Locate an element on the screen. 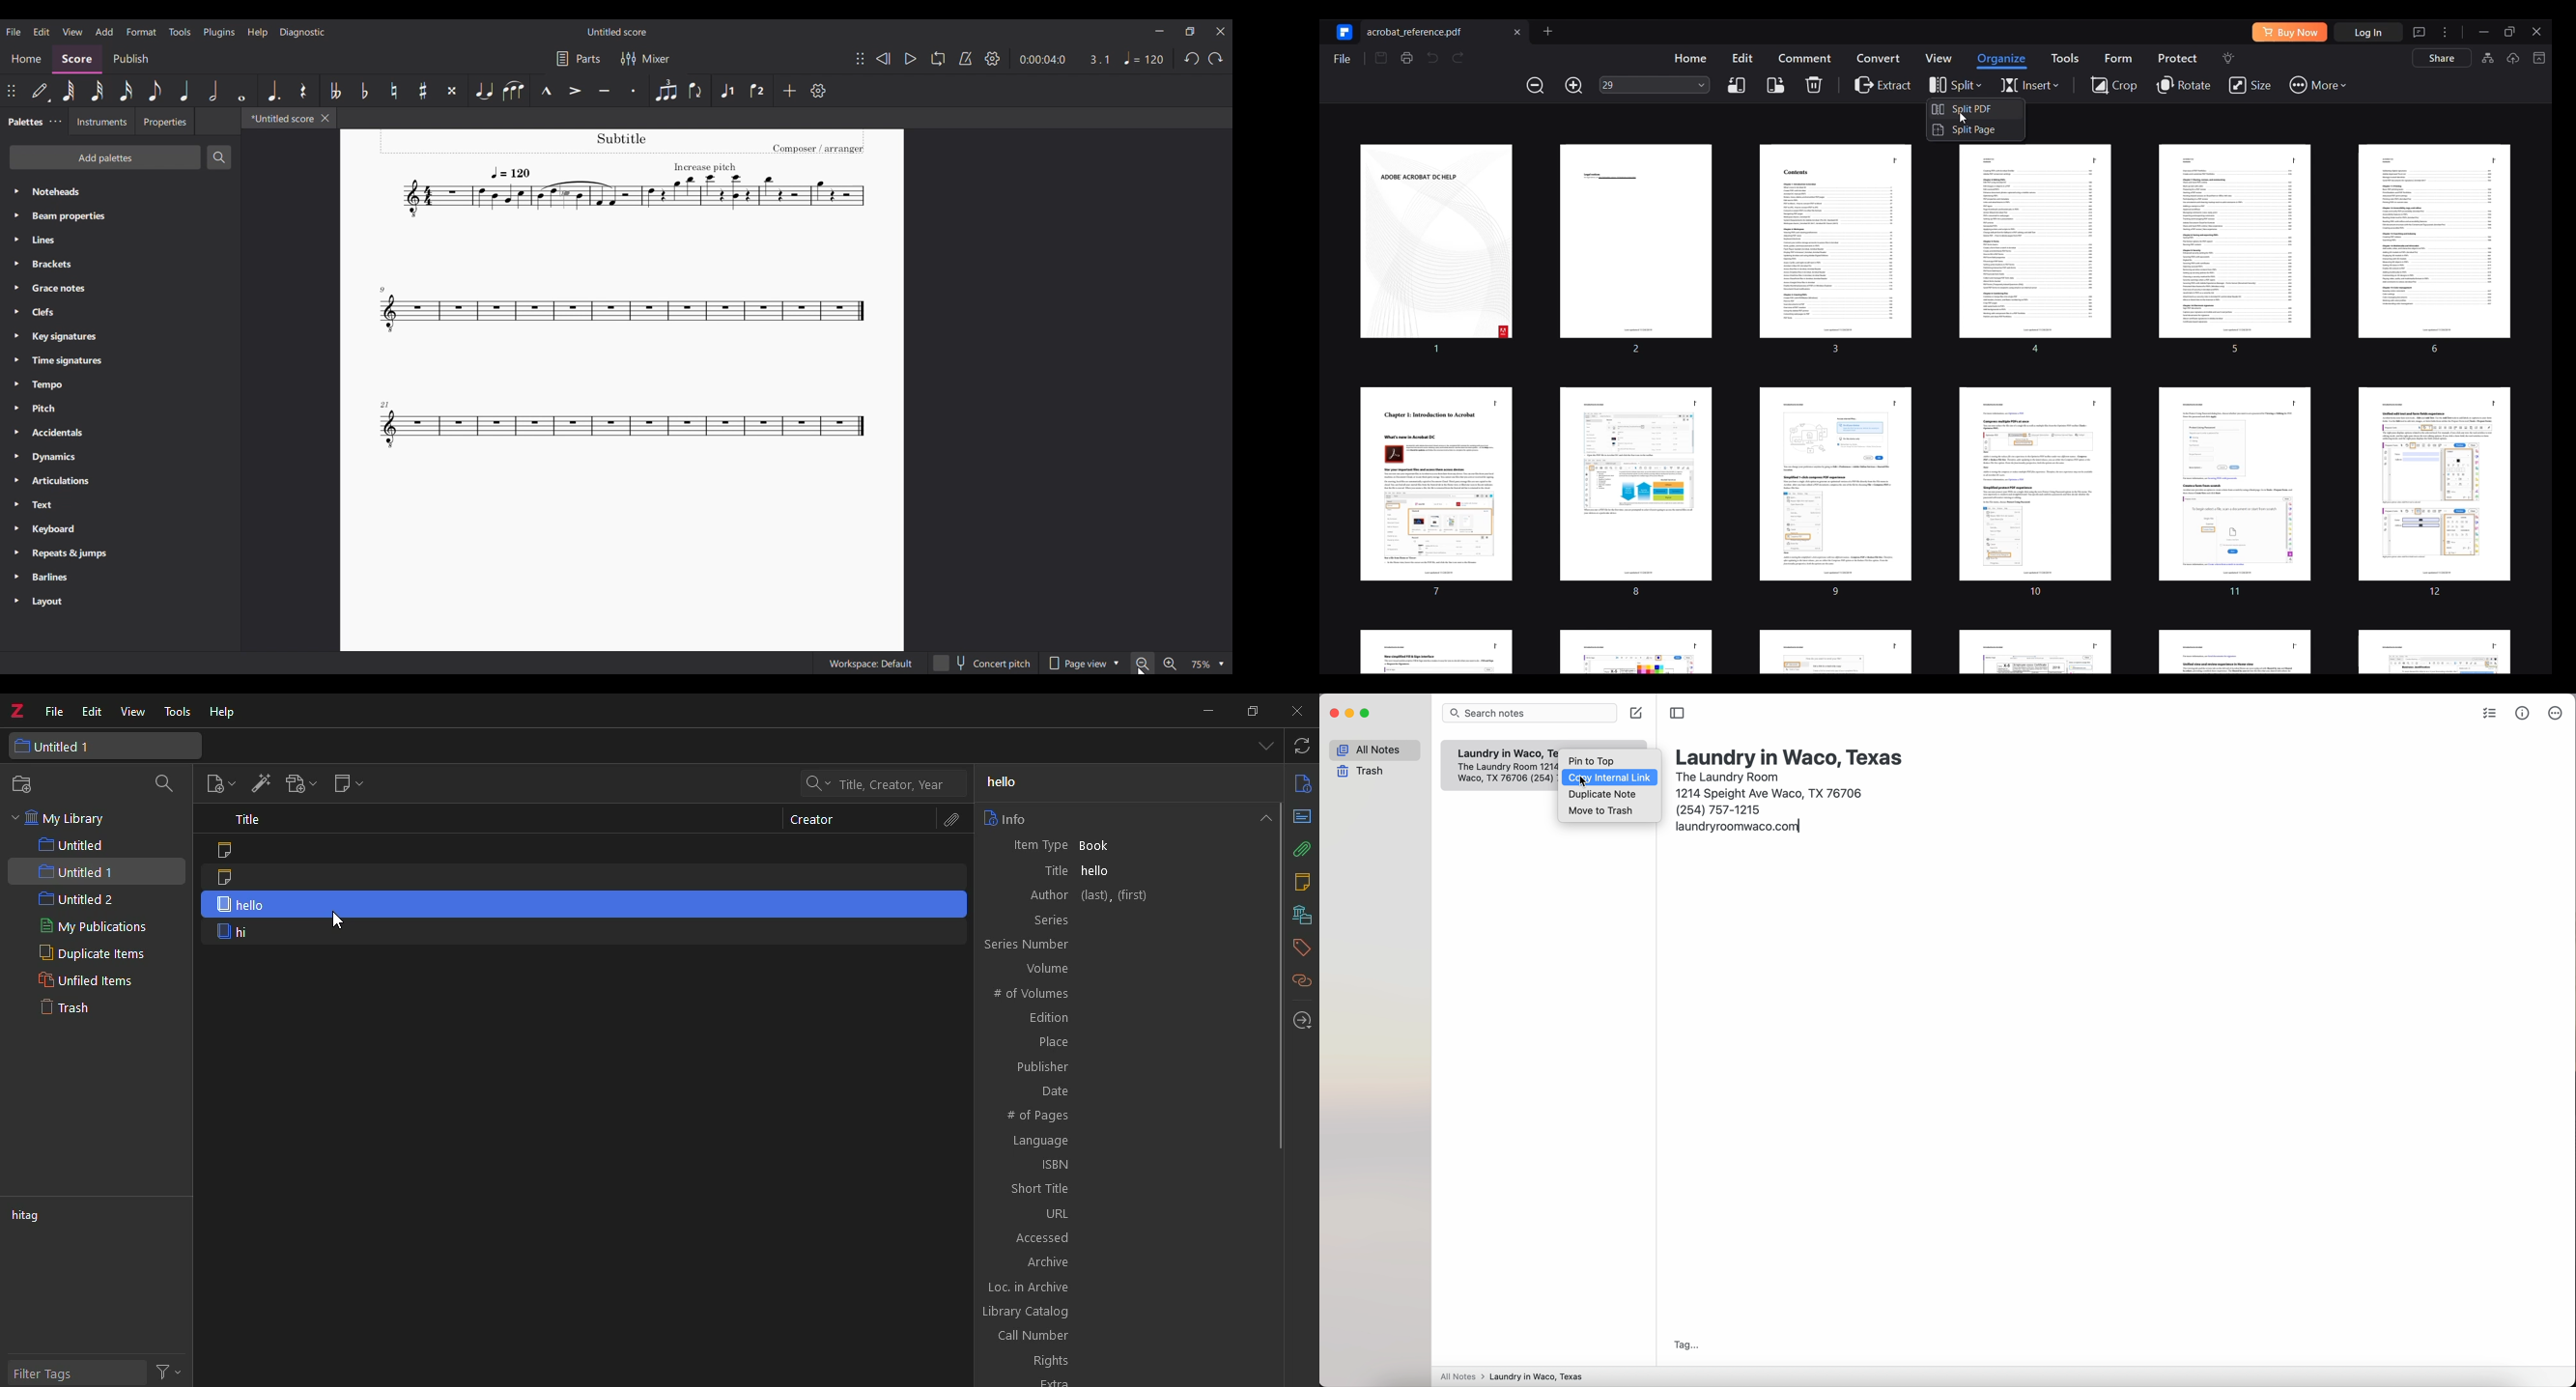 The width and height of the screenshot is (2576, 1400). untitled 1 is located at coordinates (78, 871).